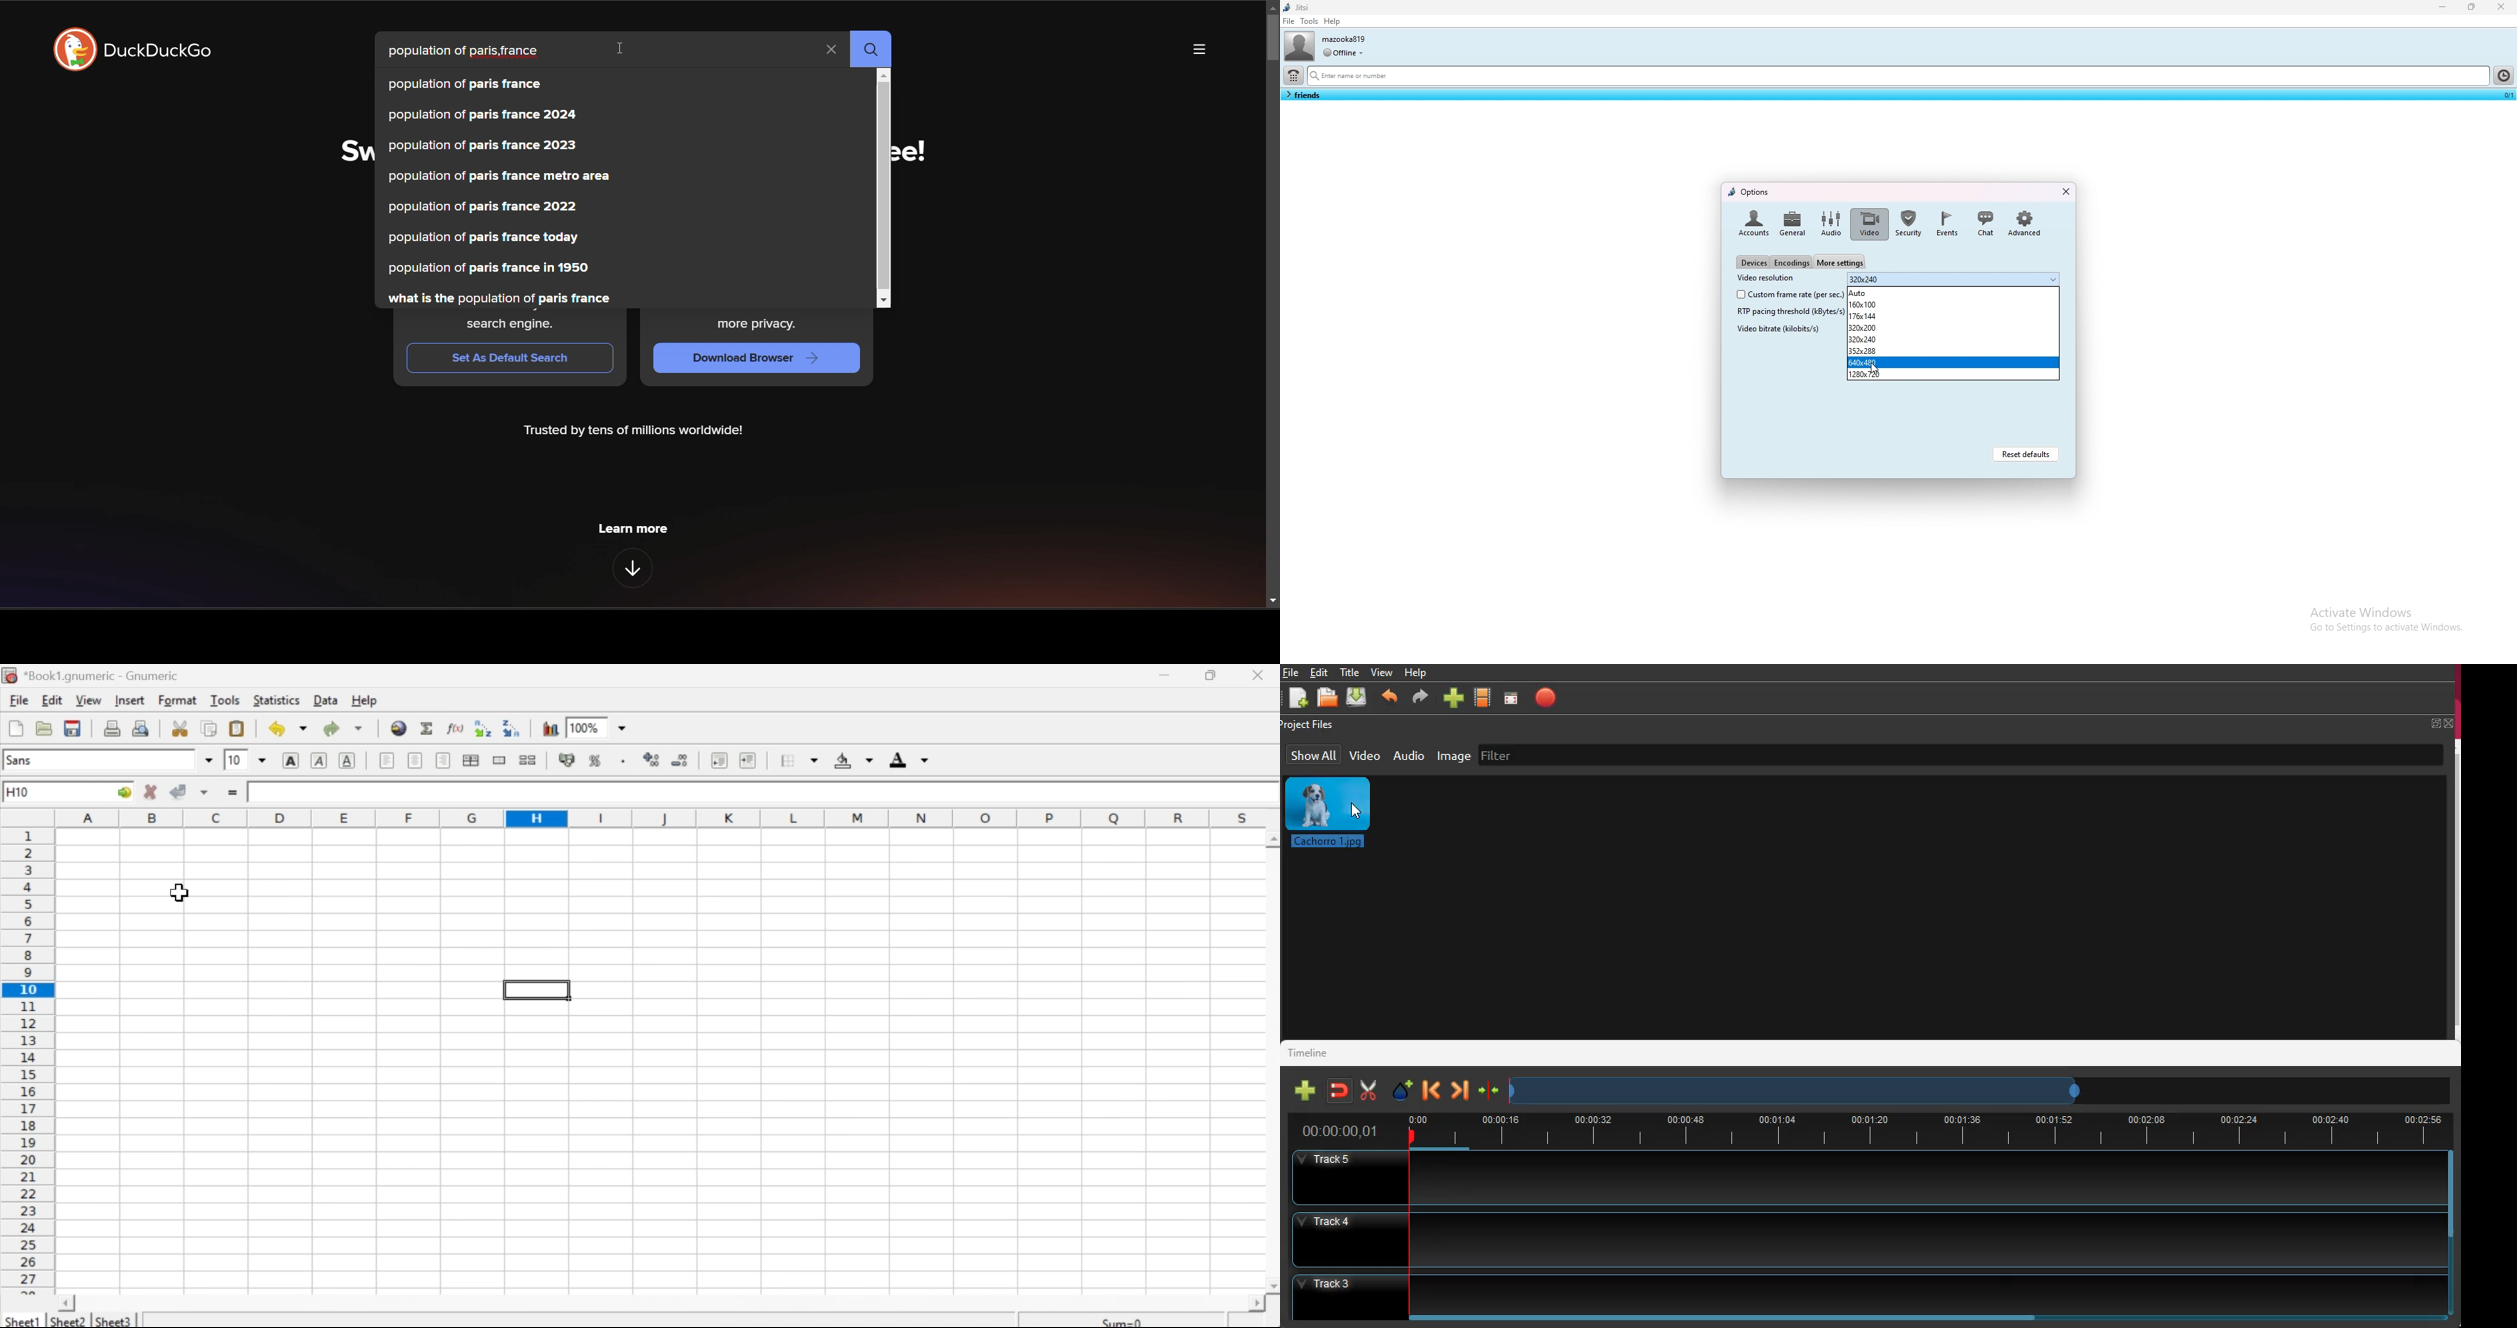 This screenshot has height=1344, width=2520. Describe the element at coordinates (1261, 676) in the screenshot. I see `Close` at that location.